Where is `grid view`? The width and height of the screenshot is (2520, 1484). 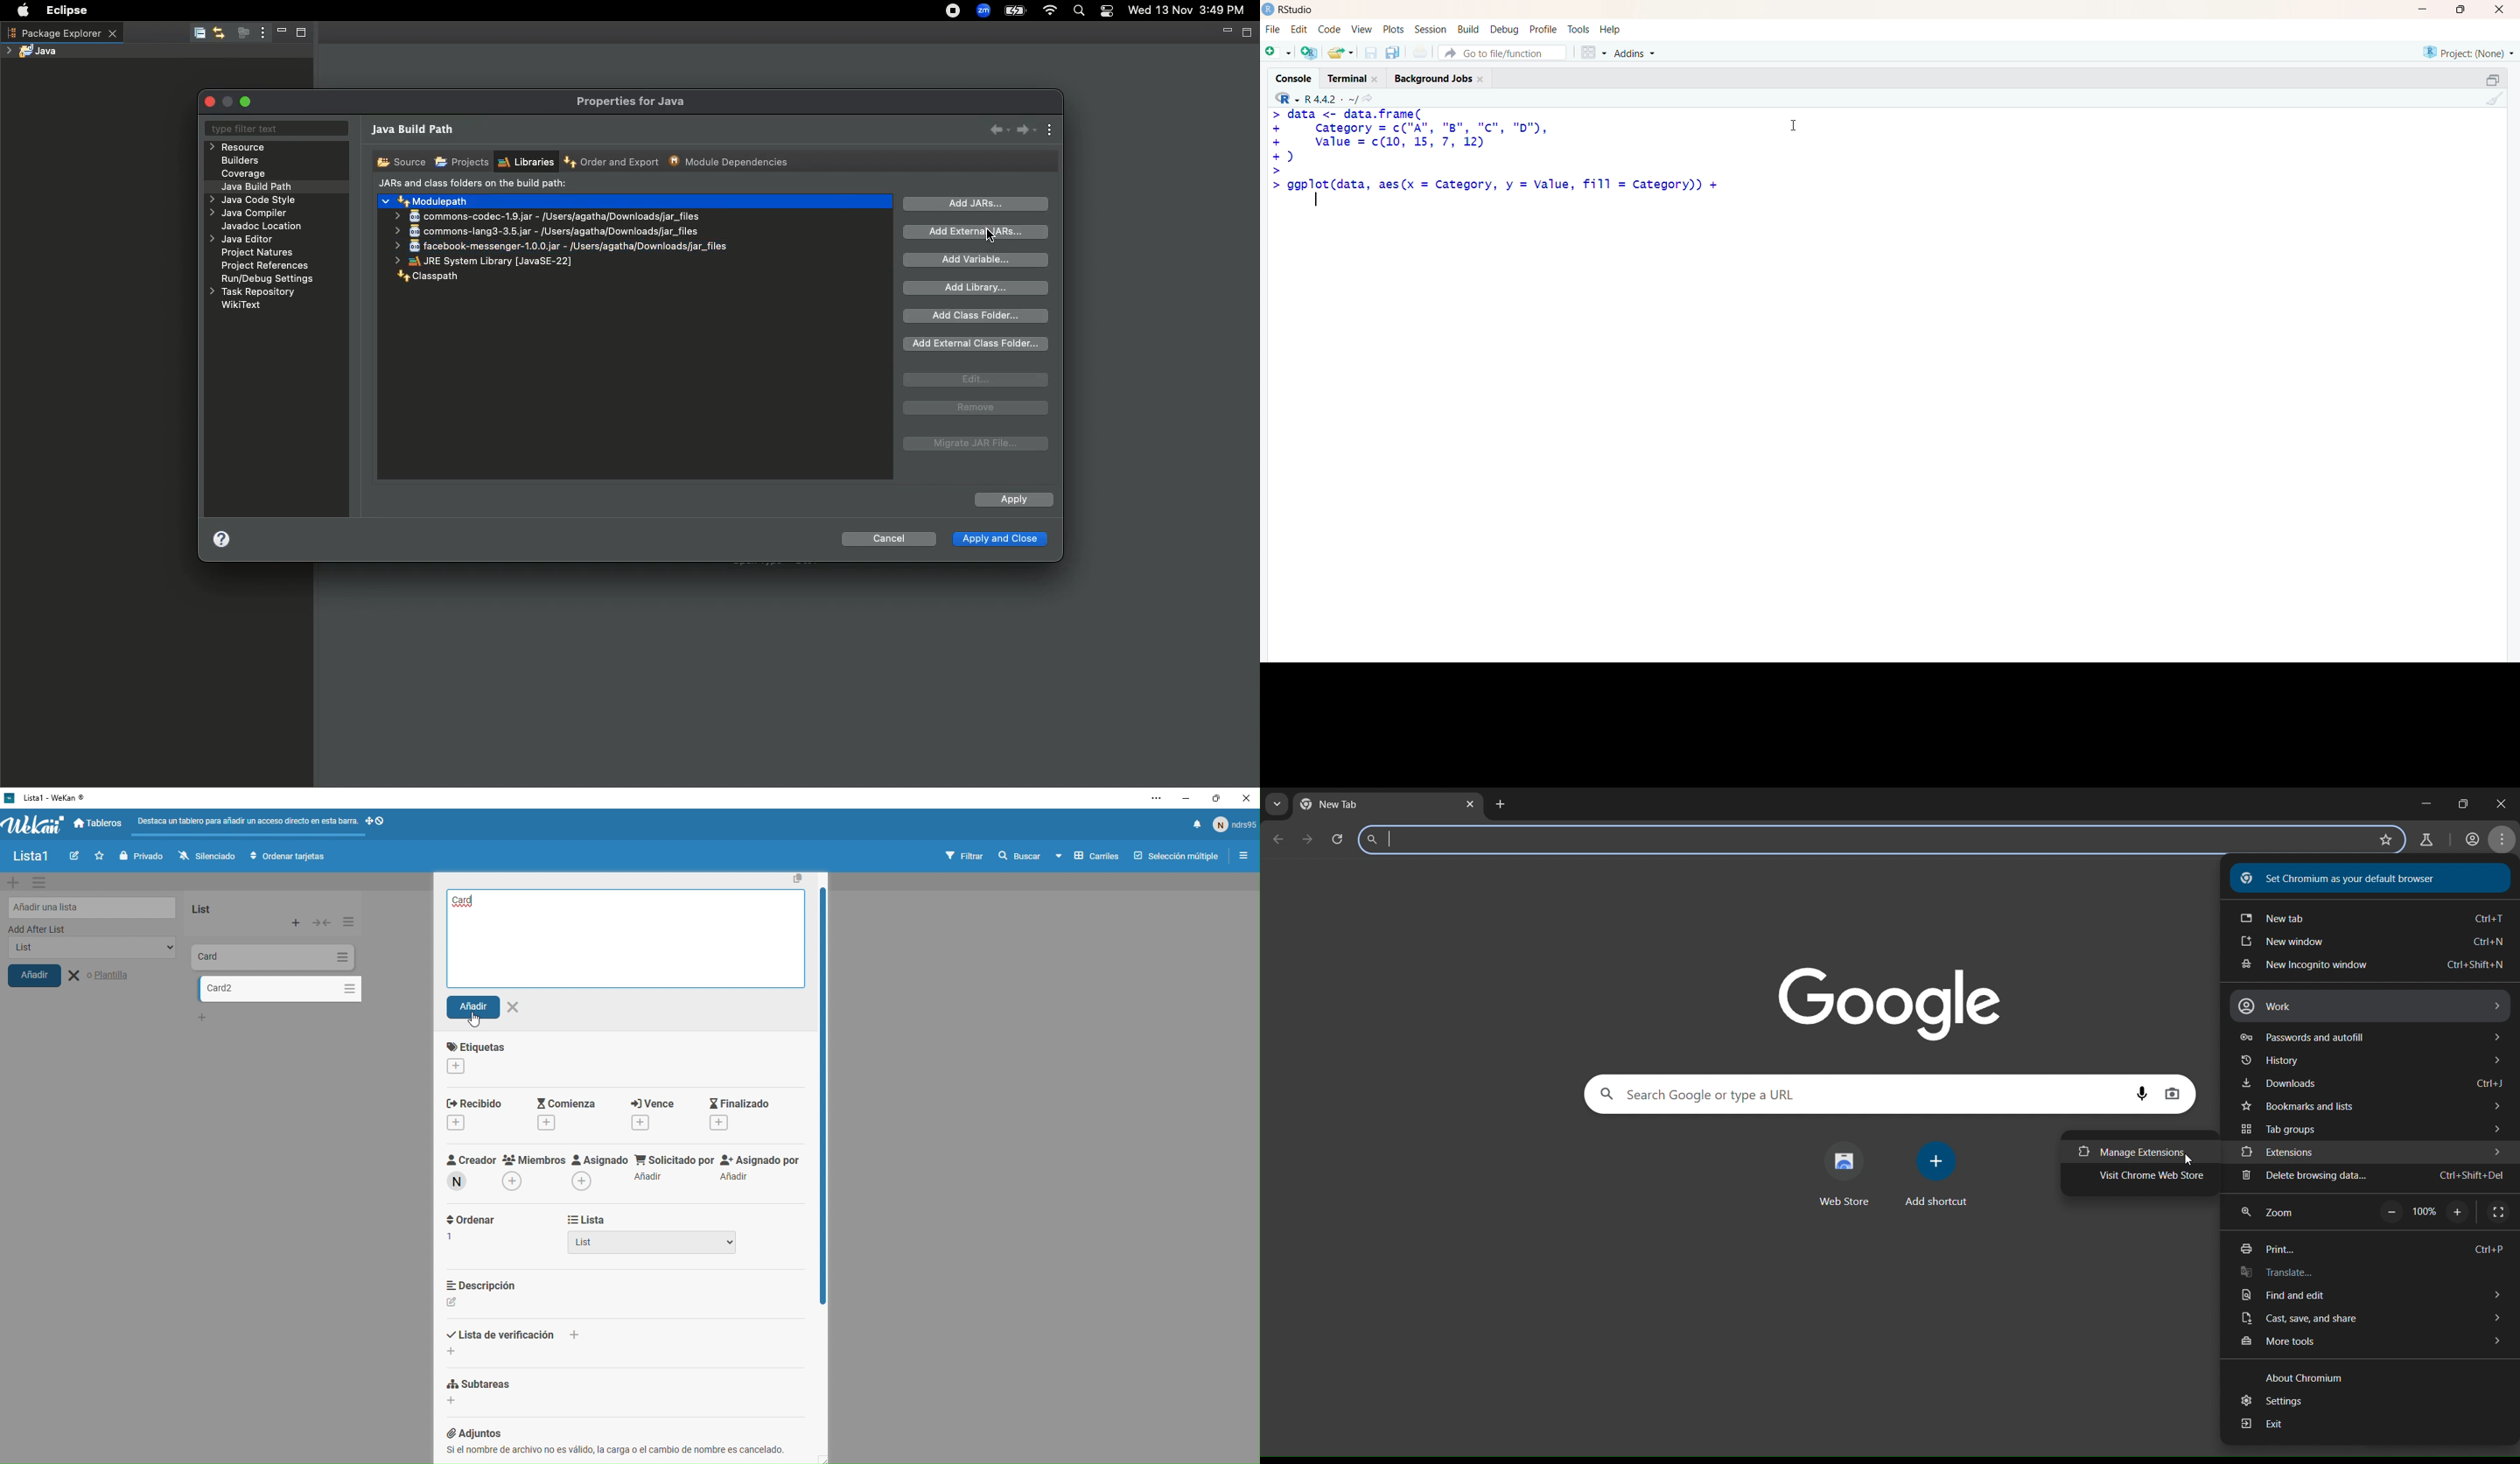
grid view is located at coordinates (1593, 52).